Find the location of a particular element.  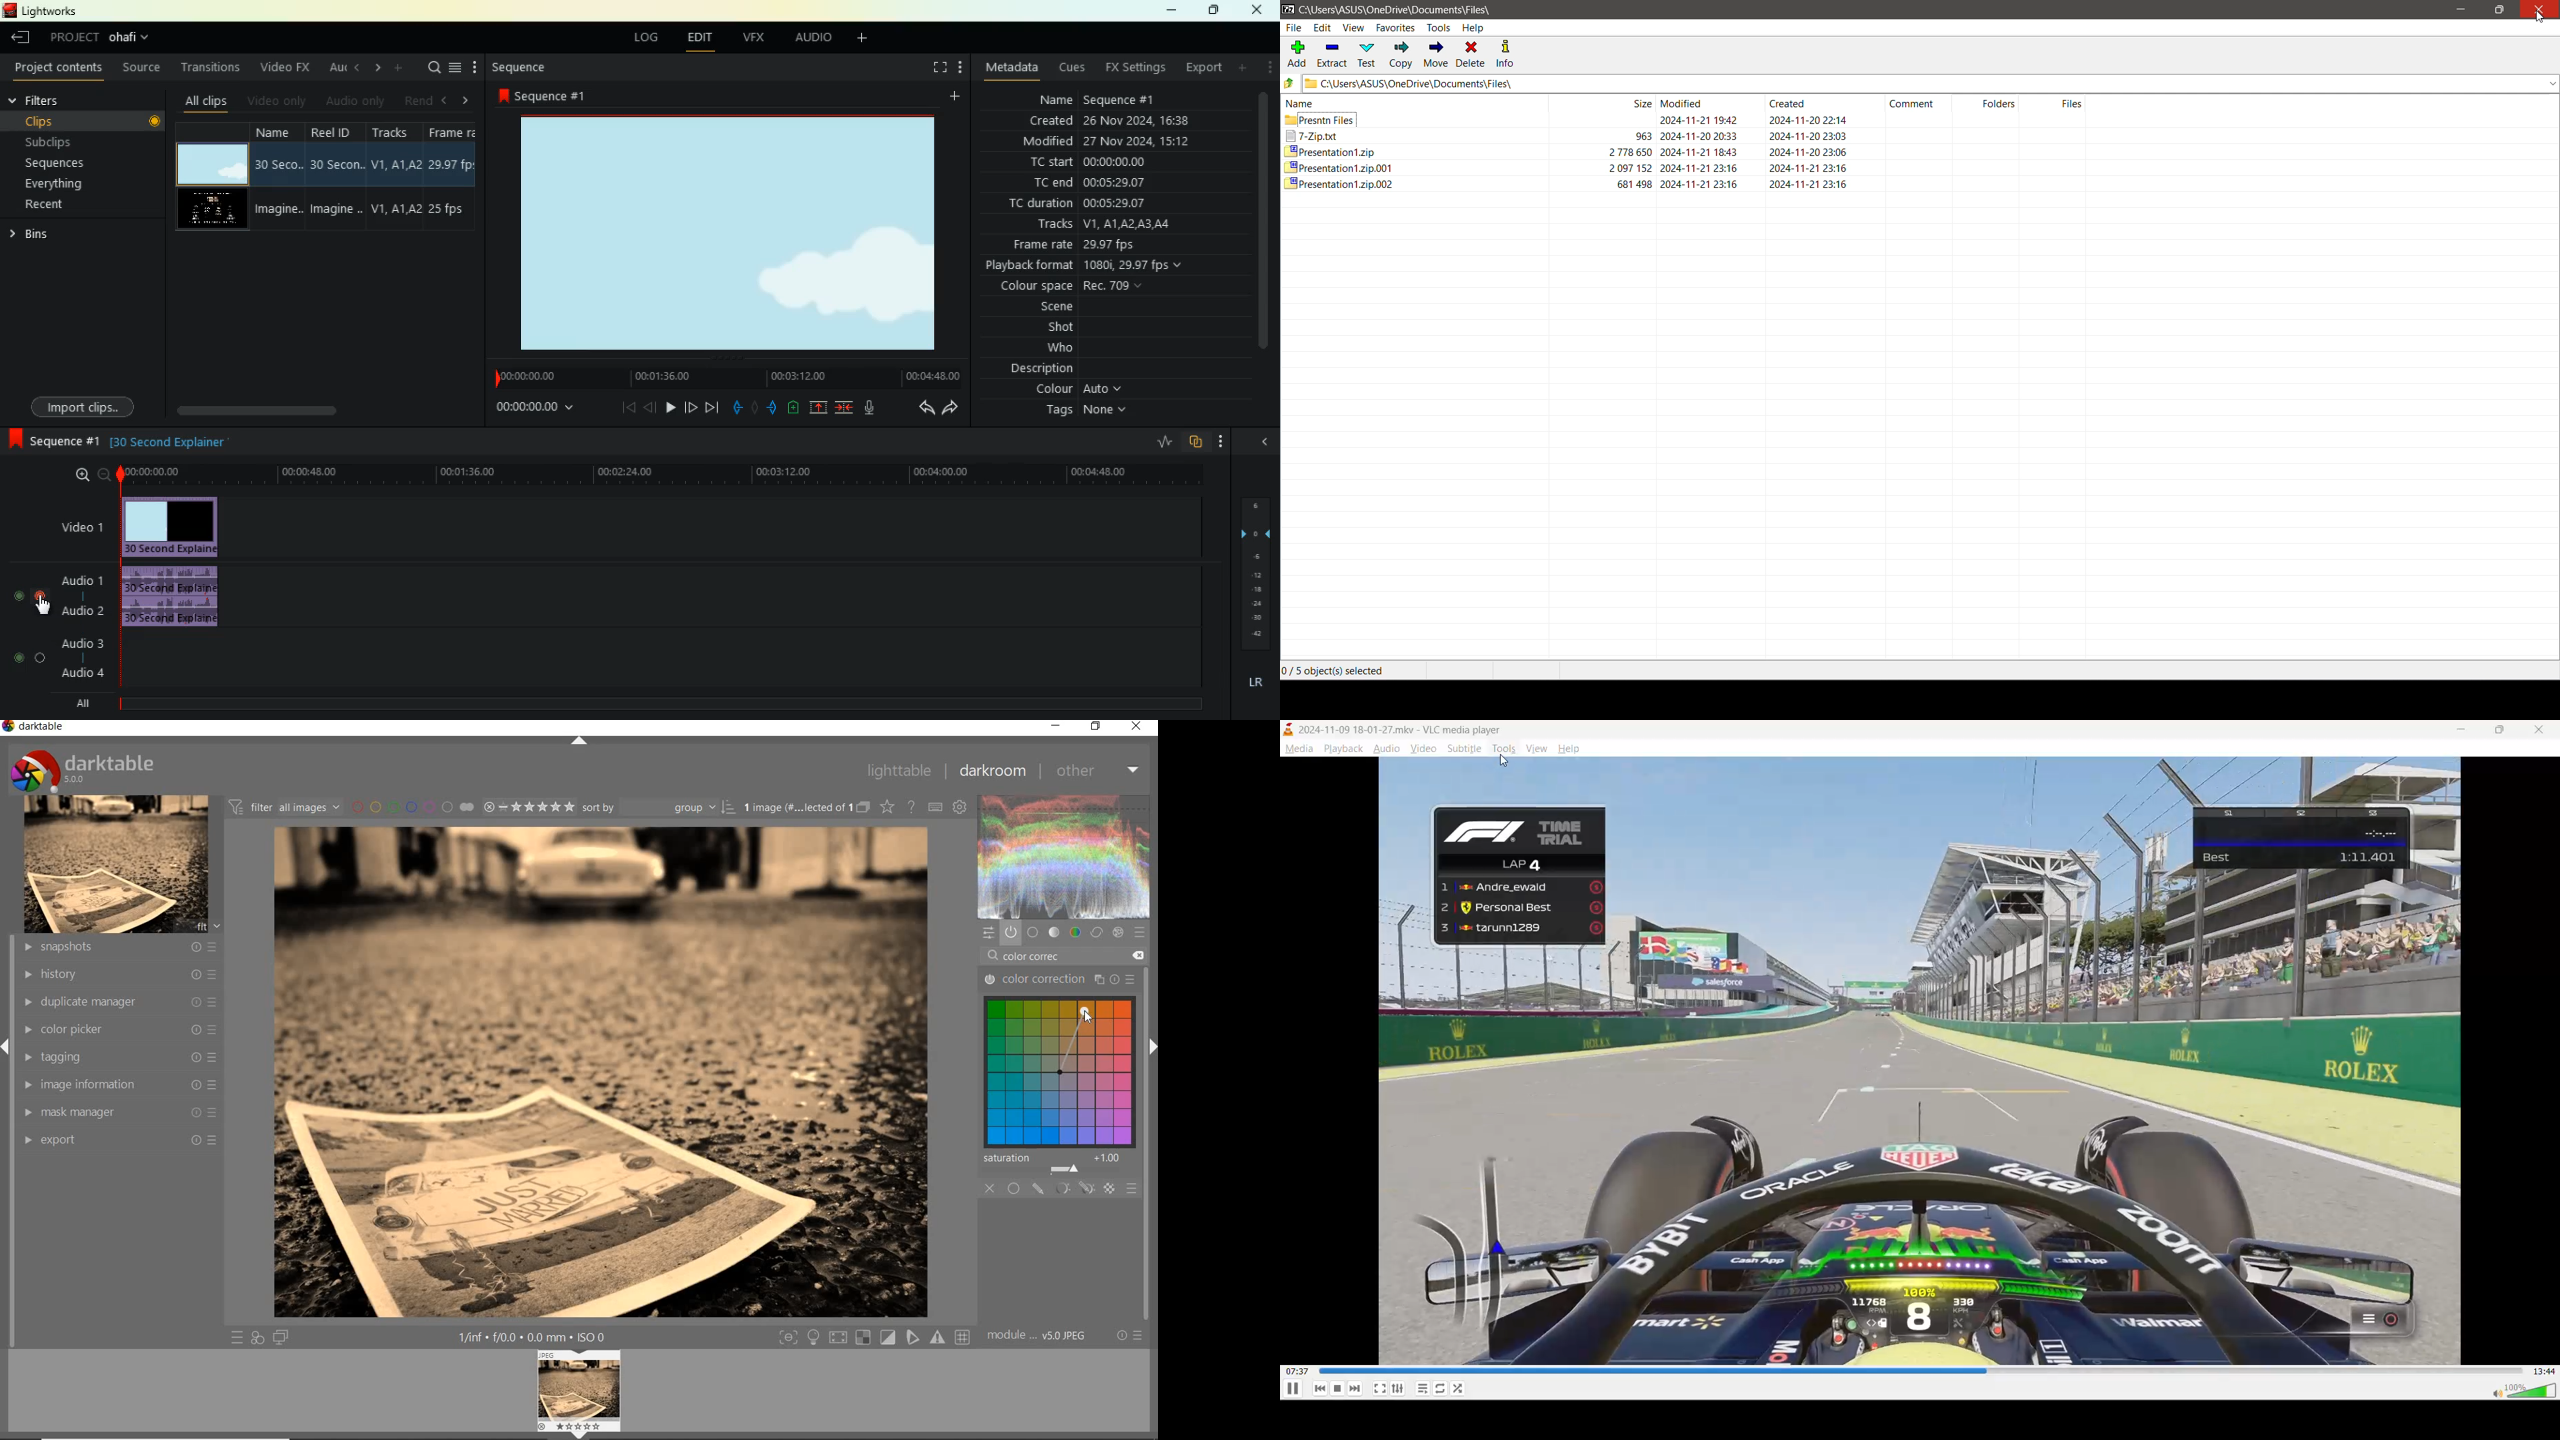

log is located at coordinates (642, 39).